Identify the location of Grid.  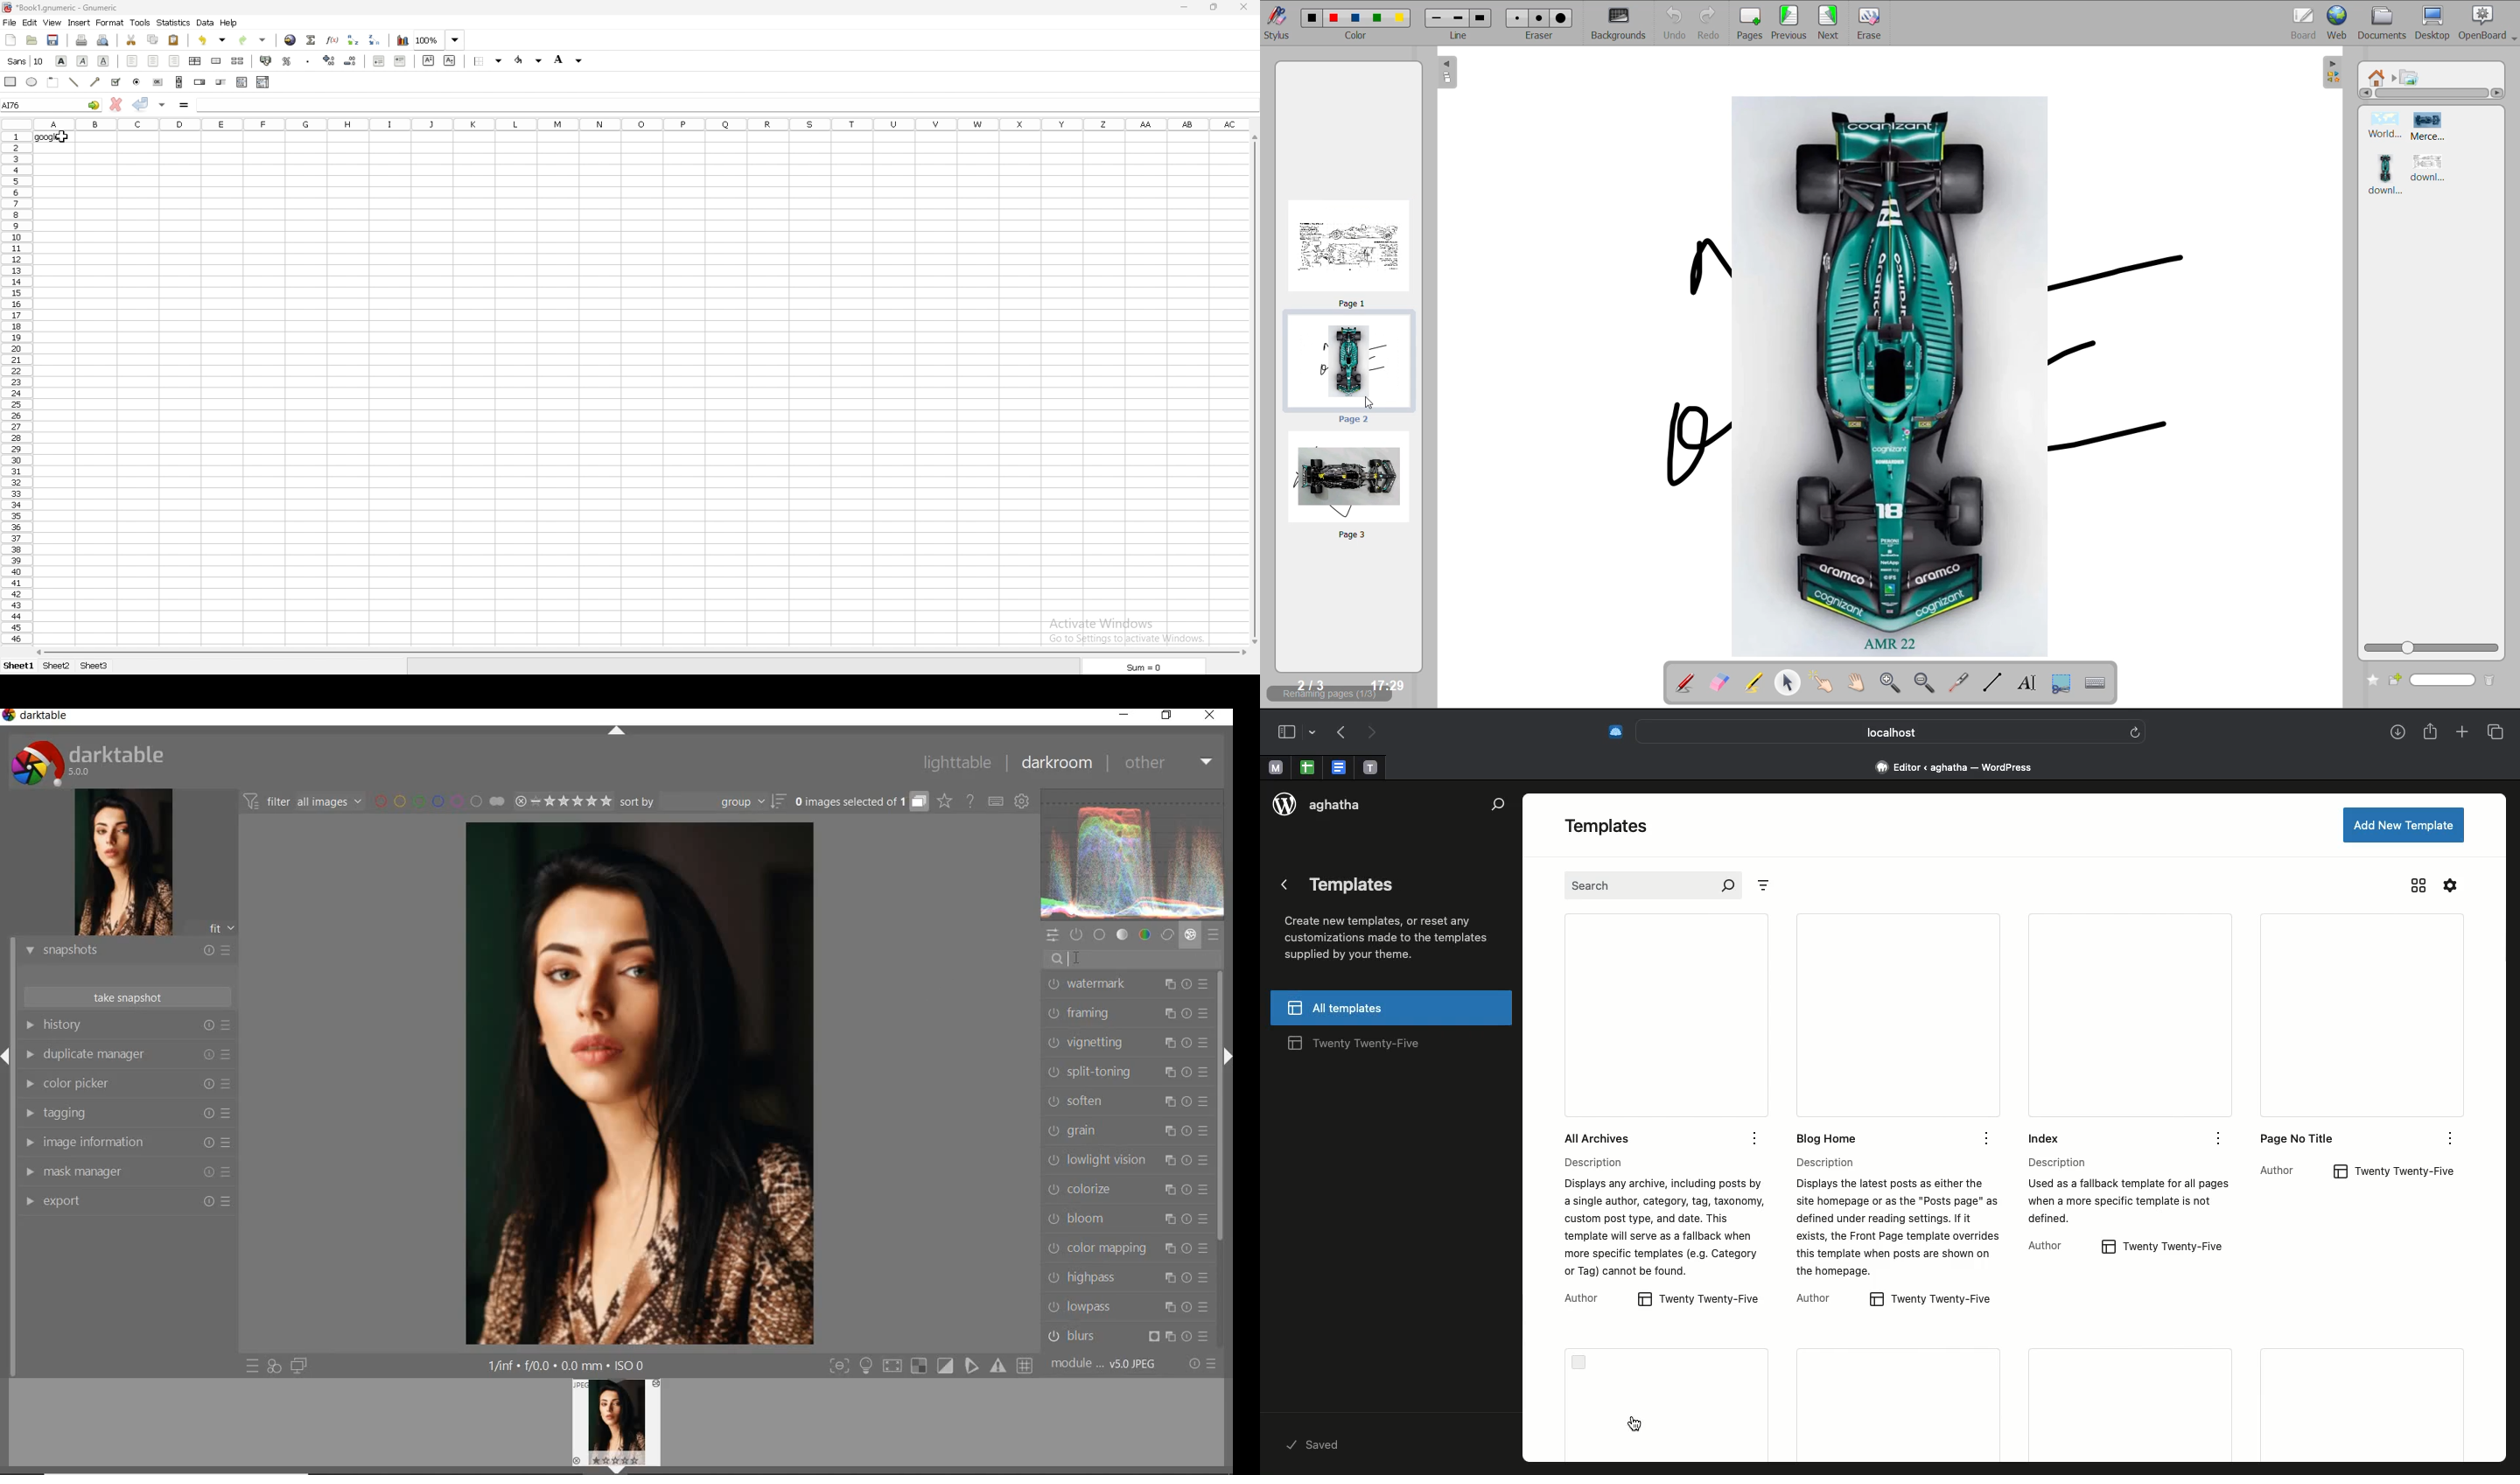
(2418, 886).